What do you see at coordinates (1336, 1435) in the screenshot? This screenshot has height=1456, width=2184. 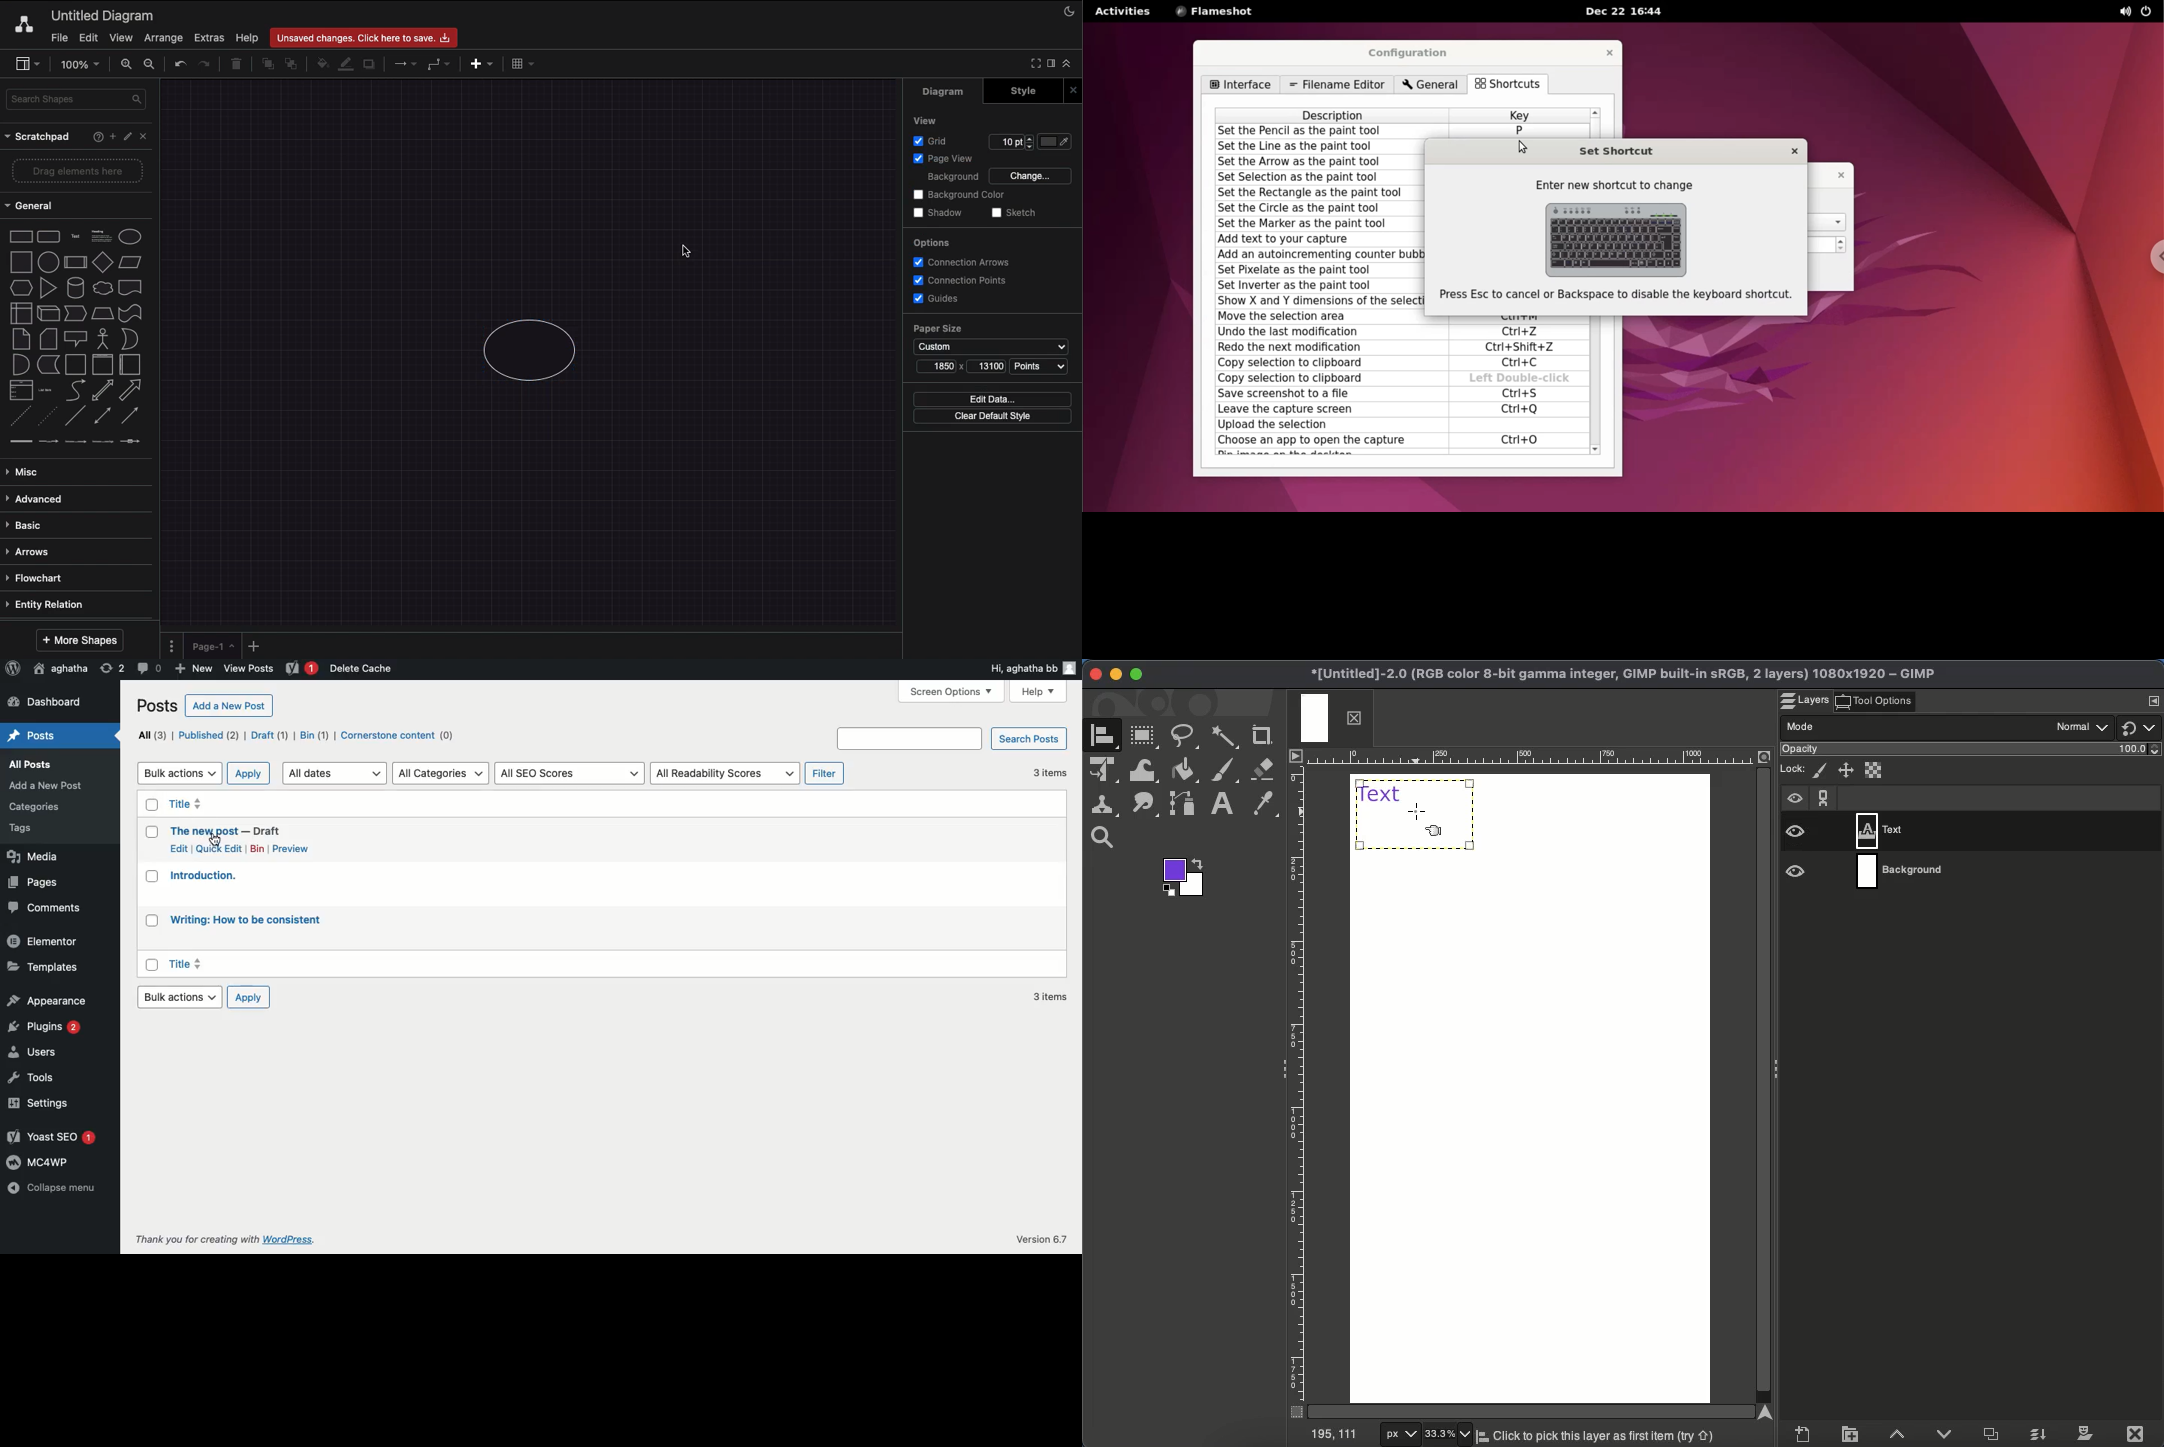 I see `195, 111` at bounding box center [1336, 1435].